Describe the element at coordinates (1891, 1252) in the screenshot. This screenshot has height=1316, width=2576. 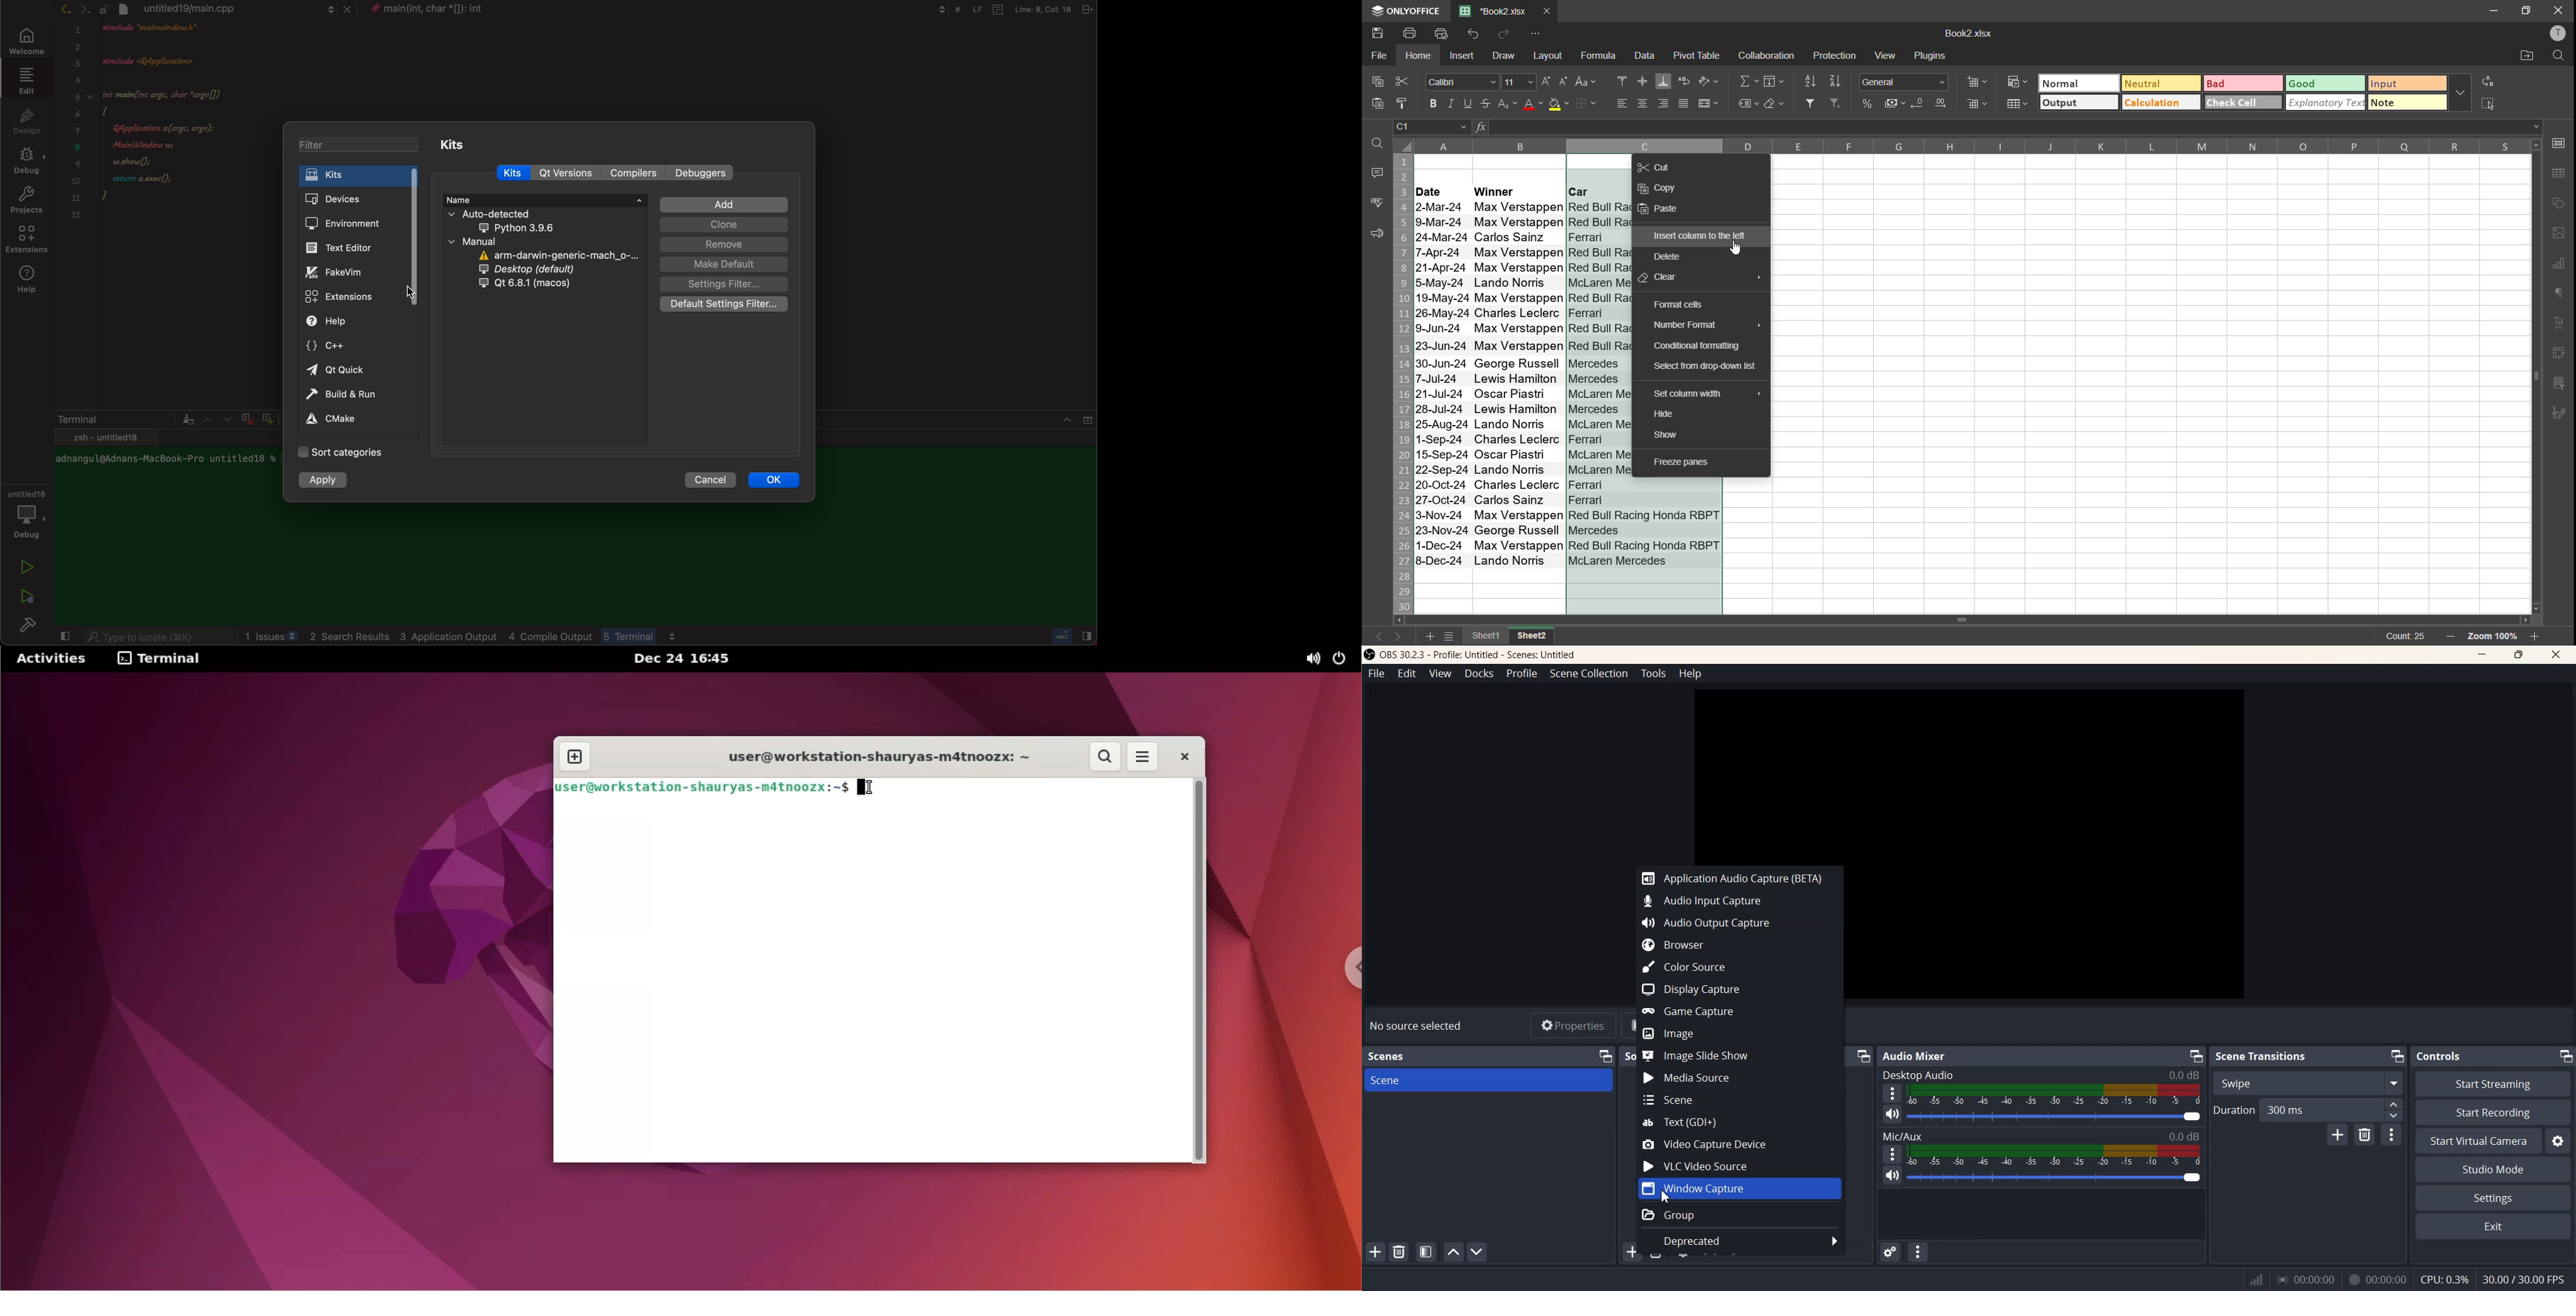
I see `Advance Audio properties` at that location.